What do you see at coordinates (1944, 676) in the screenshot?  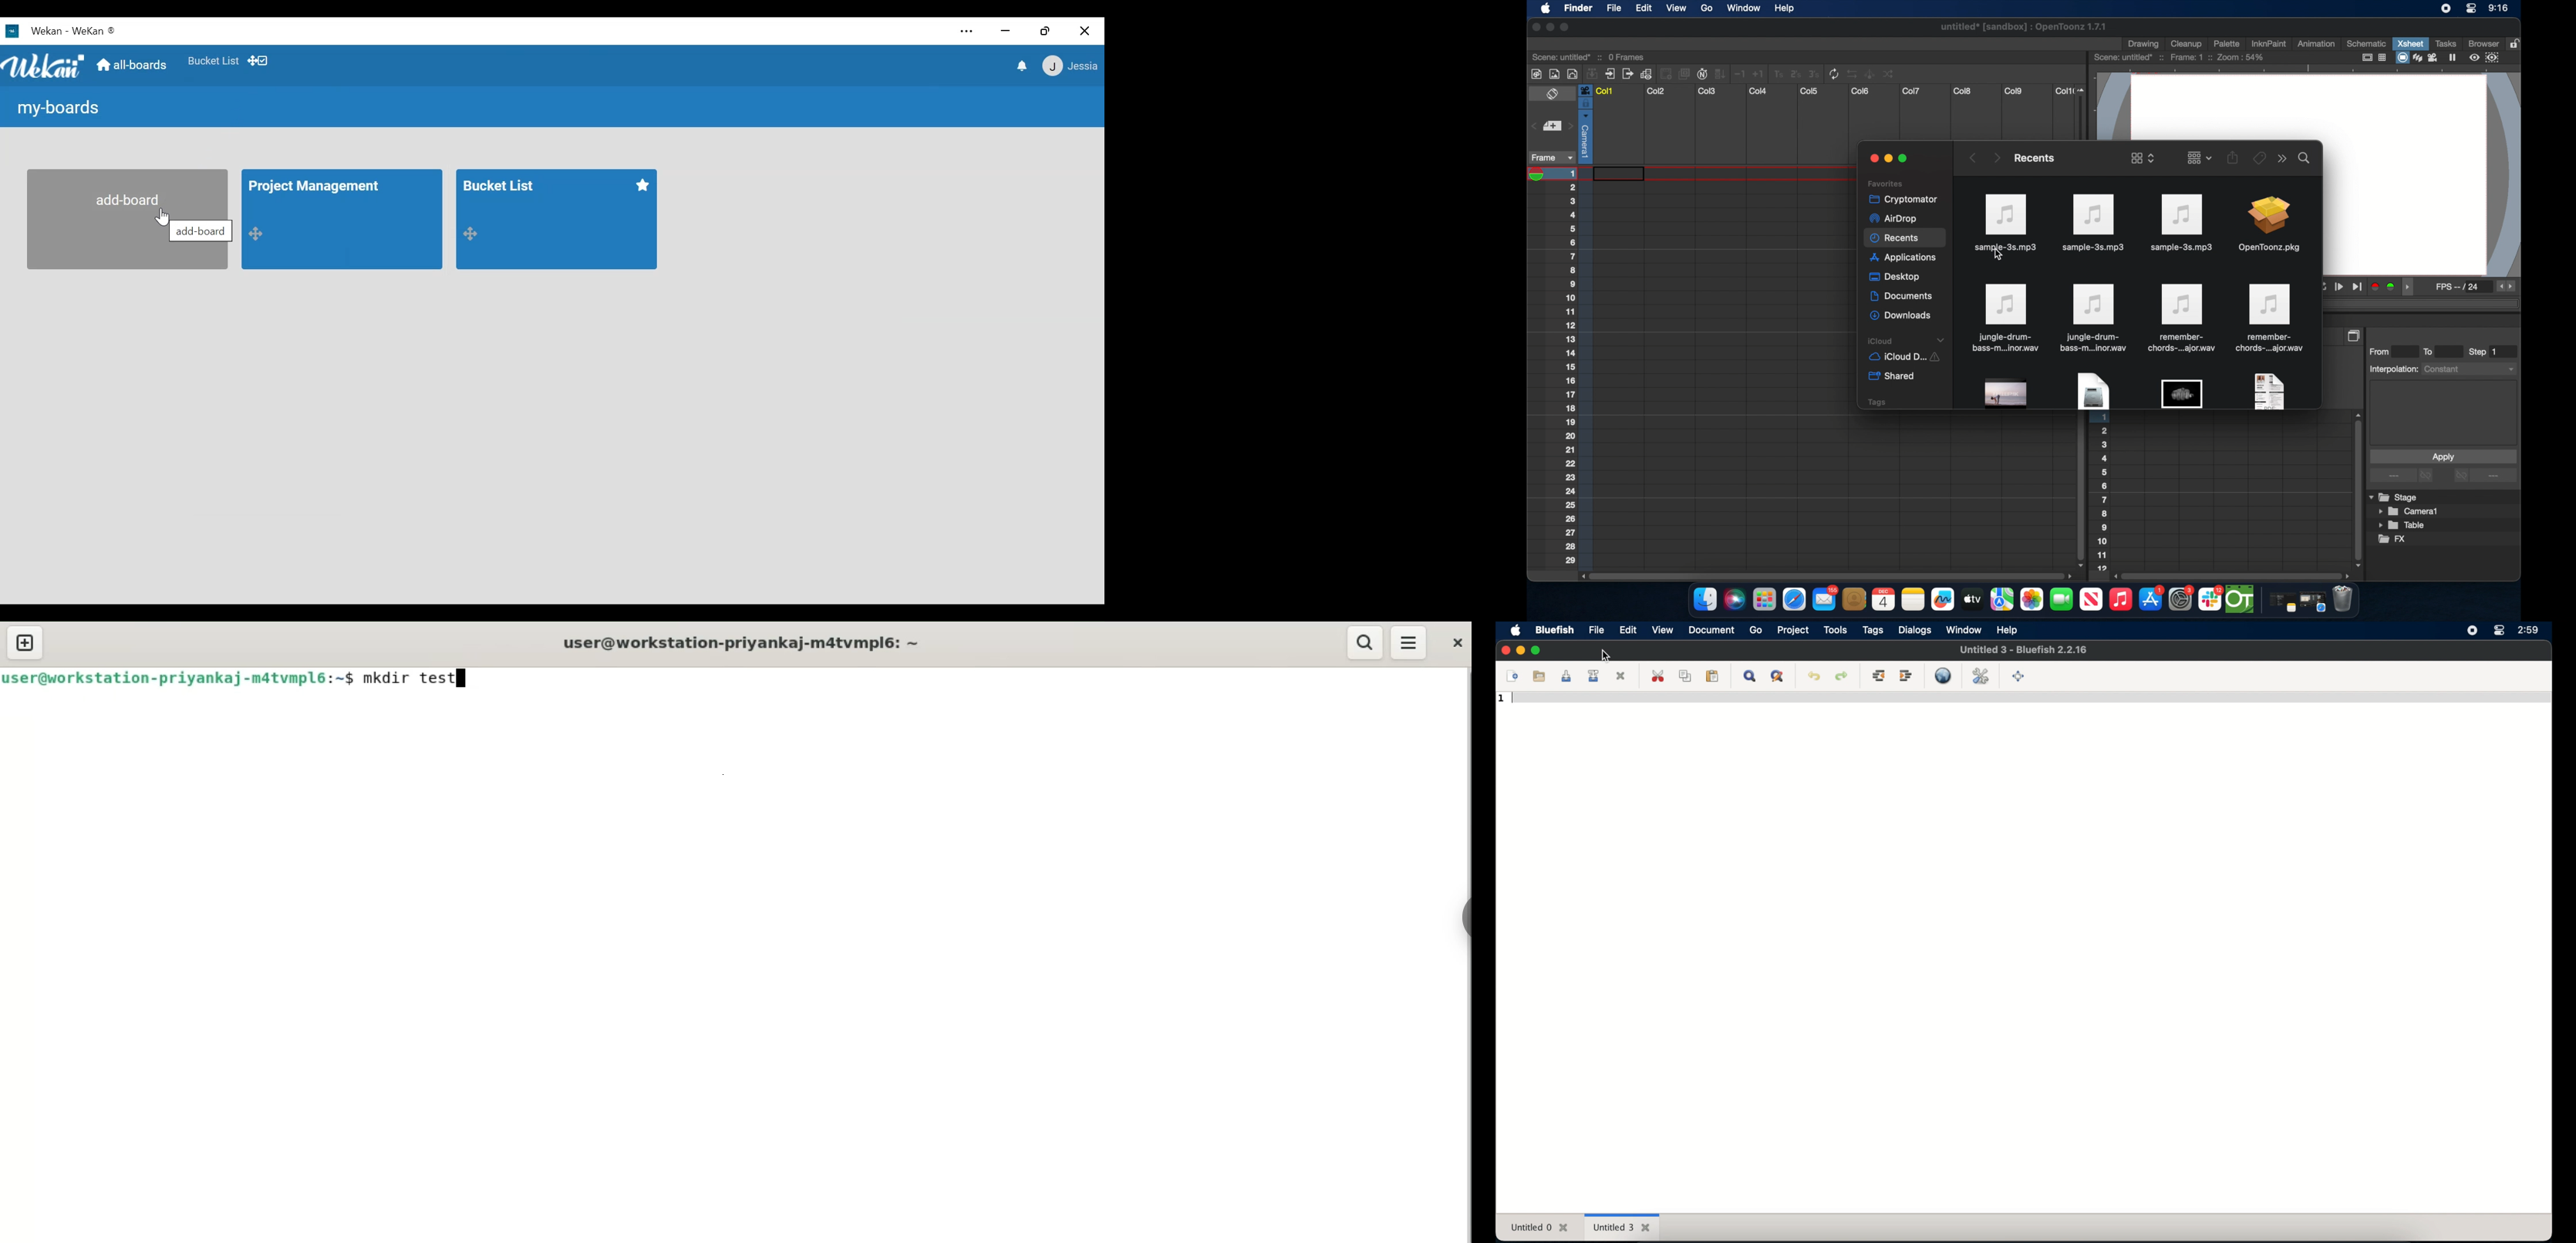 I see `preview in browser` at bounding box center [1944, 676].